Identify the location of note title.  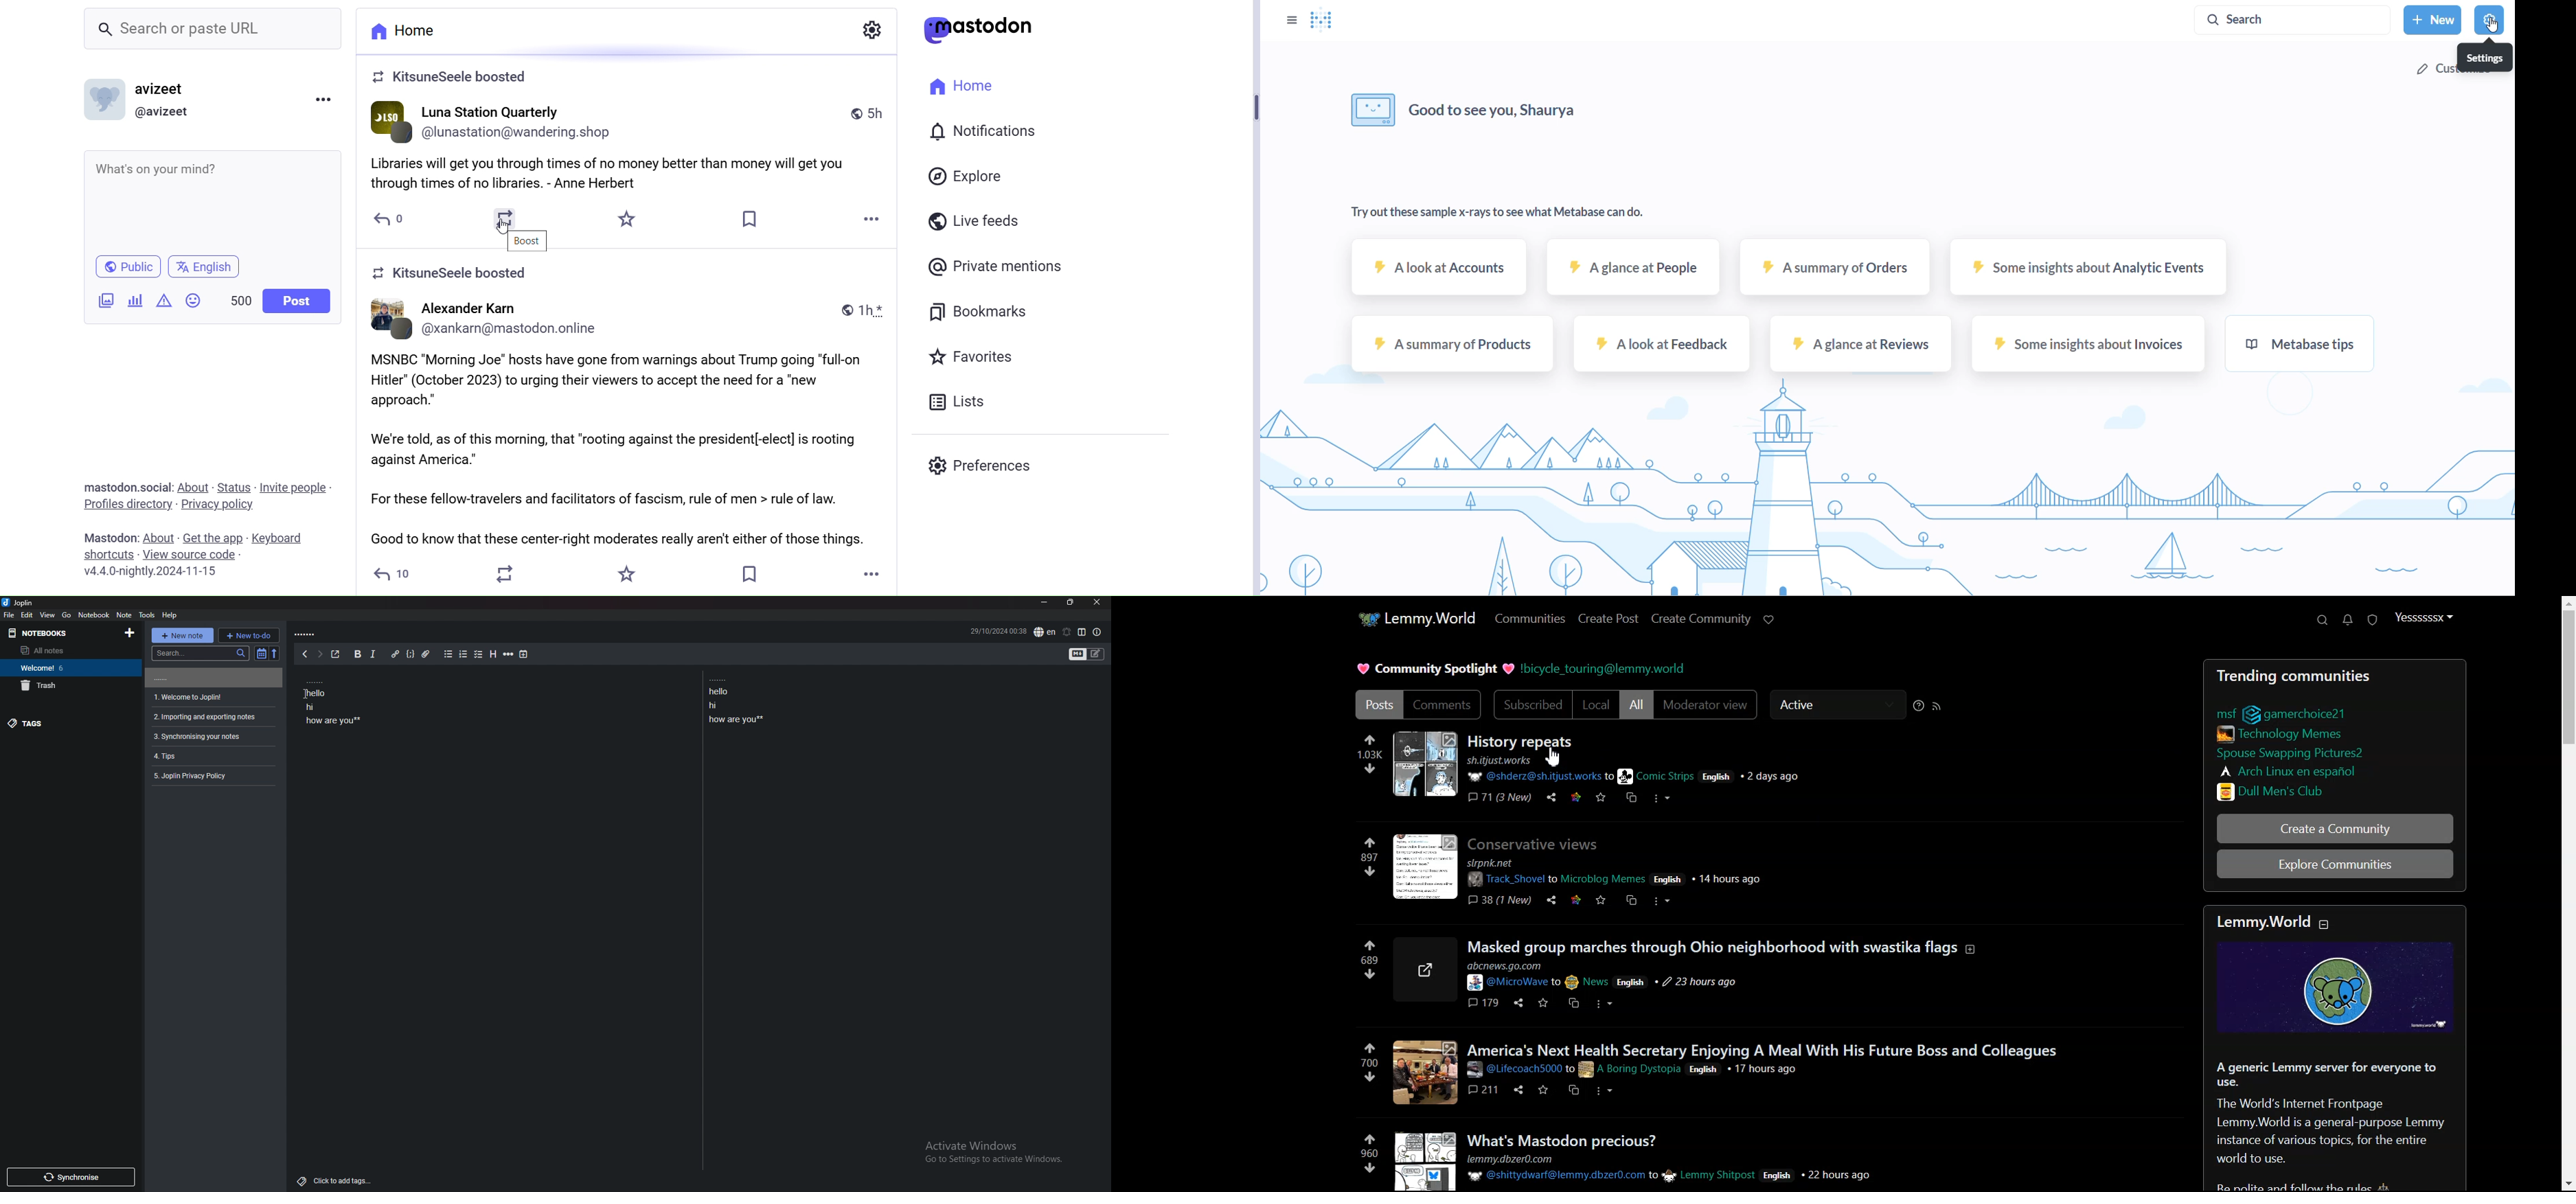
(307, 635).